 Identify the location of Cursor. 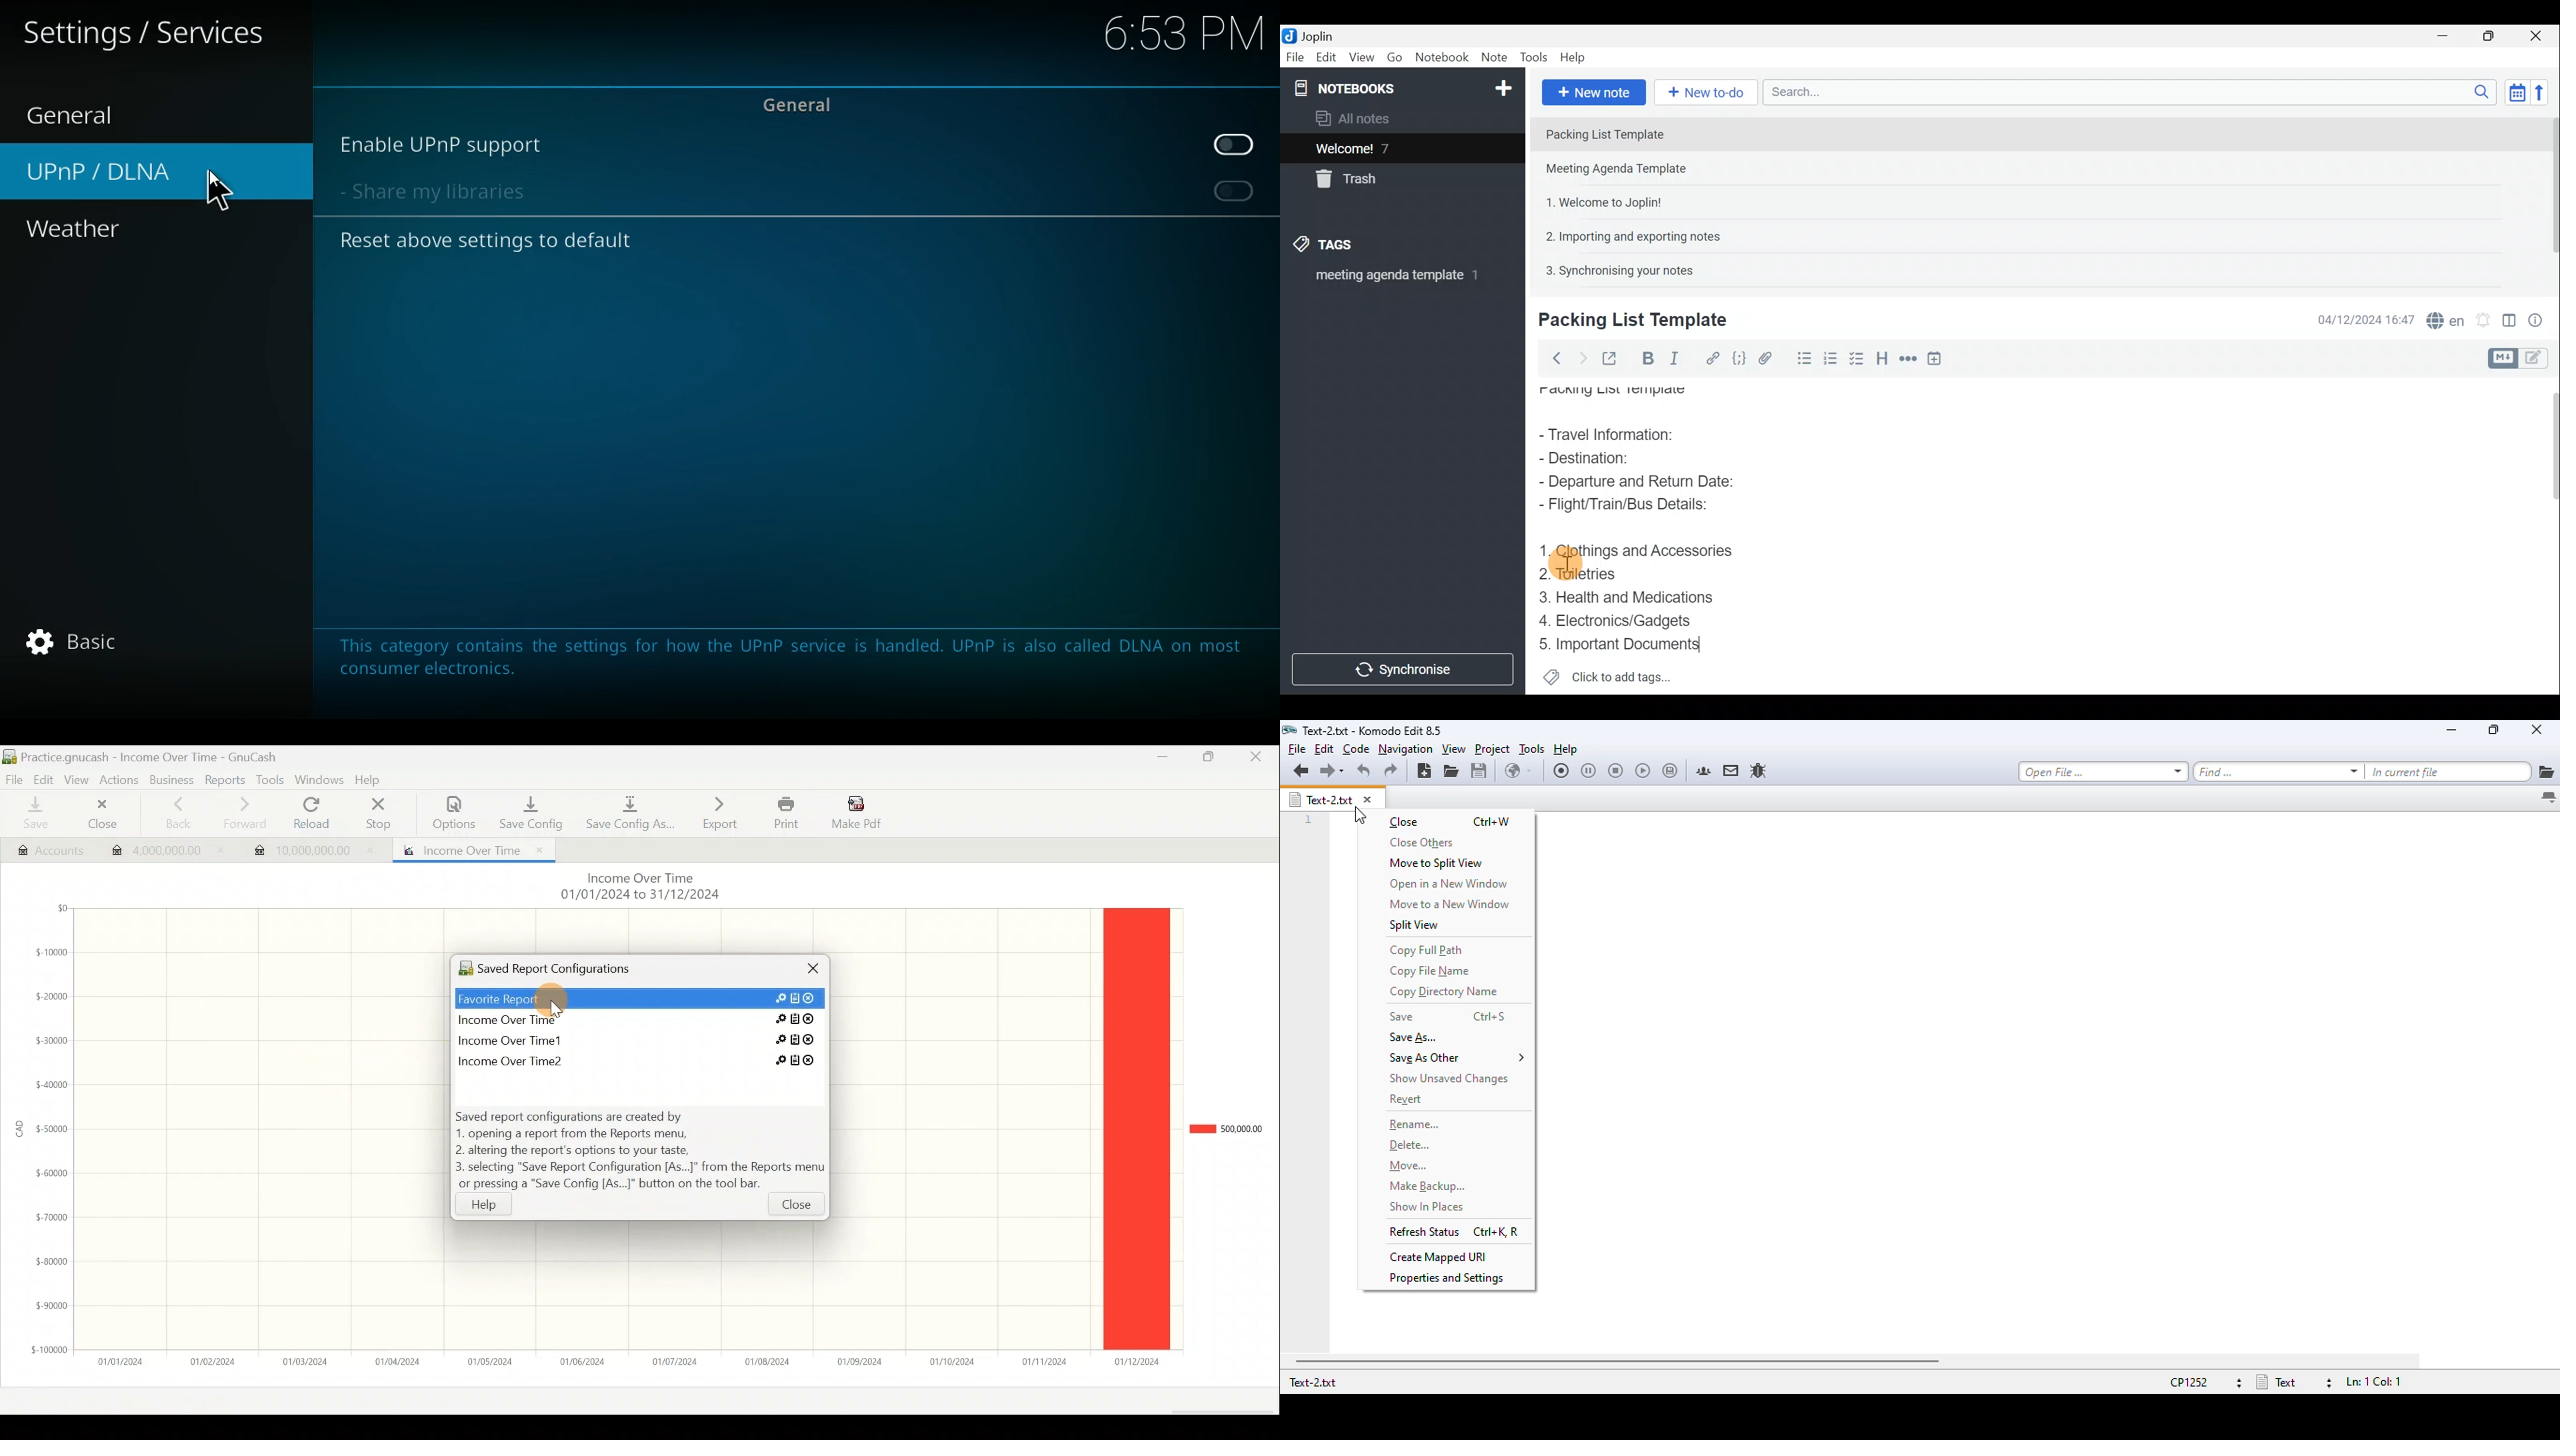
(218, 190).